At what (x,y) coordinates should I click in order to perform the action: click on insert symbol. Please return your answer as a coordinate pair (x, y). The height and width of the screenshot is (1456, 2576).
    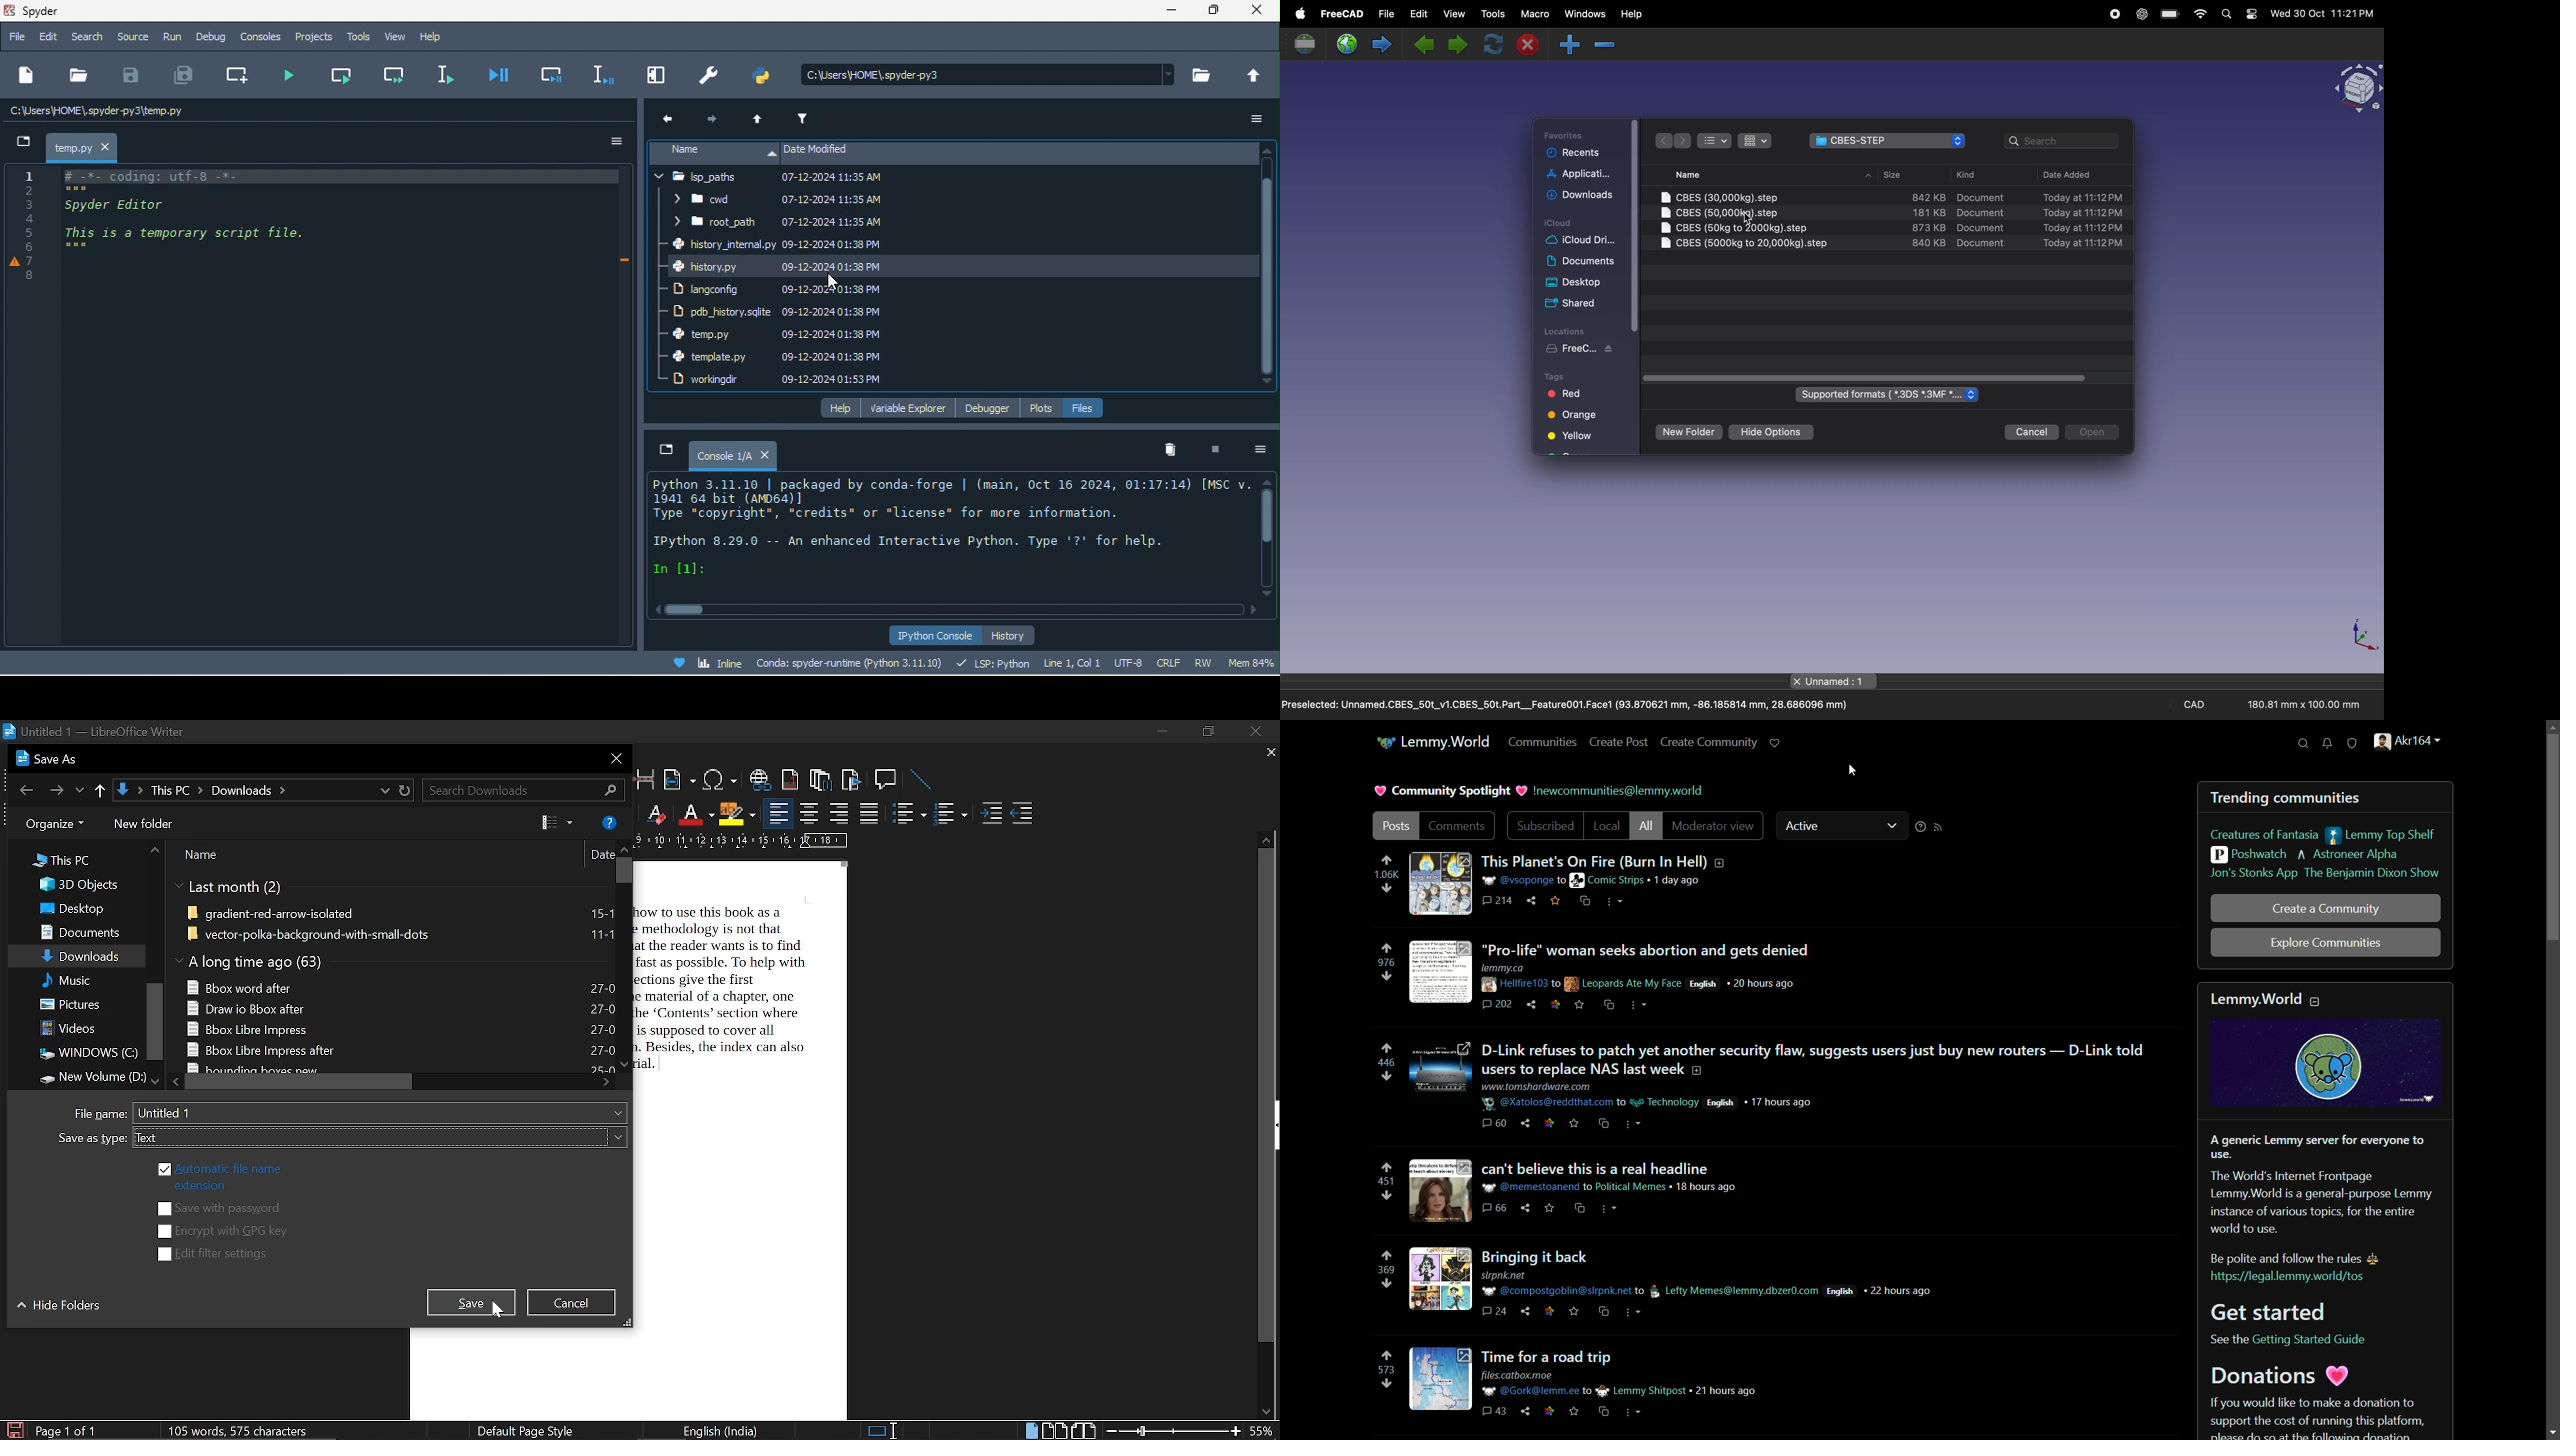
    Looking at the image, I should click on (722, 780).